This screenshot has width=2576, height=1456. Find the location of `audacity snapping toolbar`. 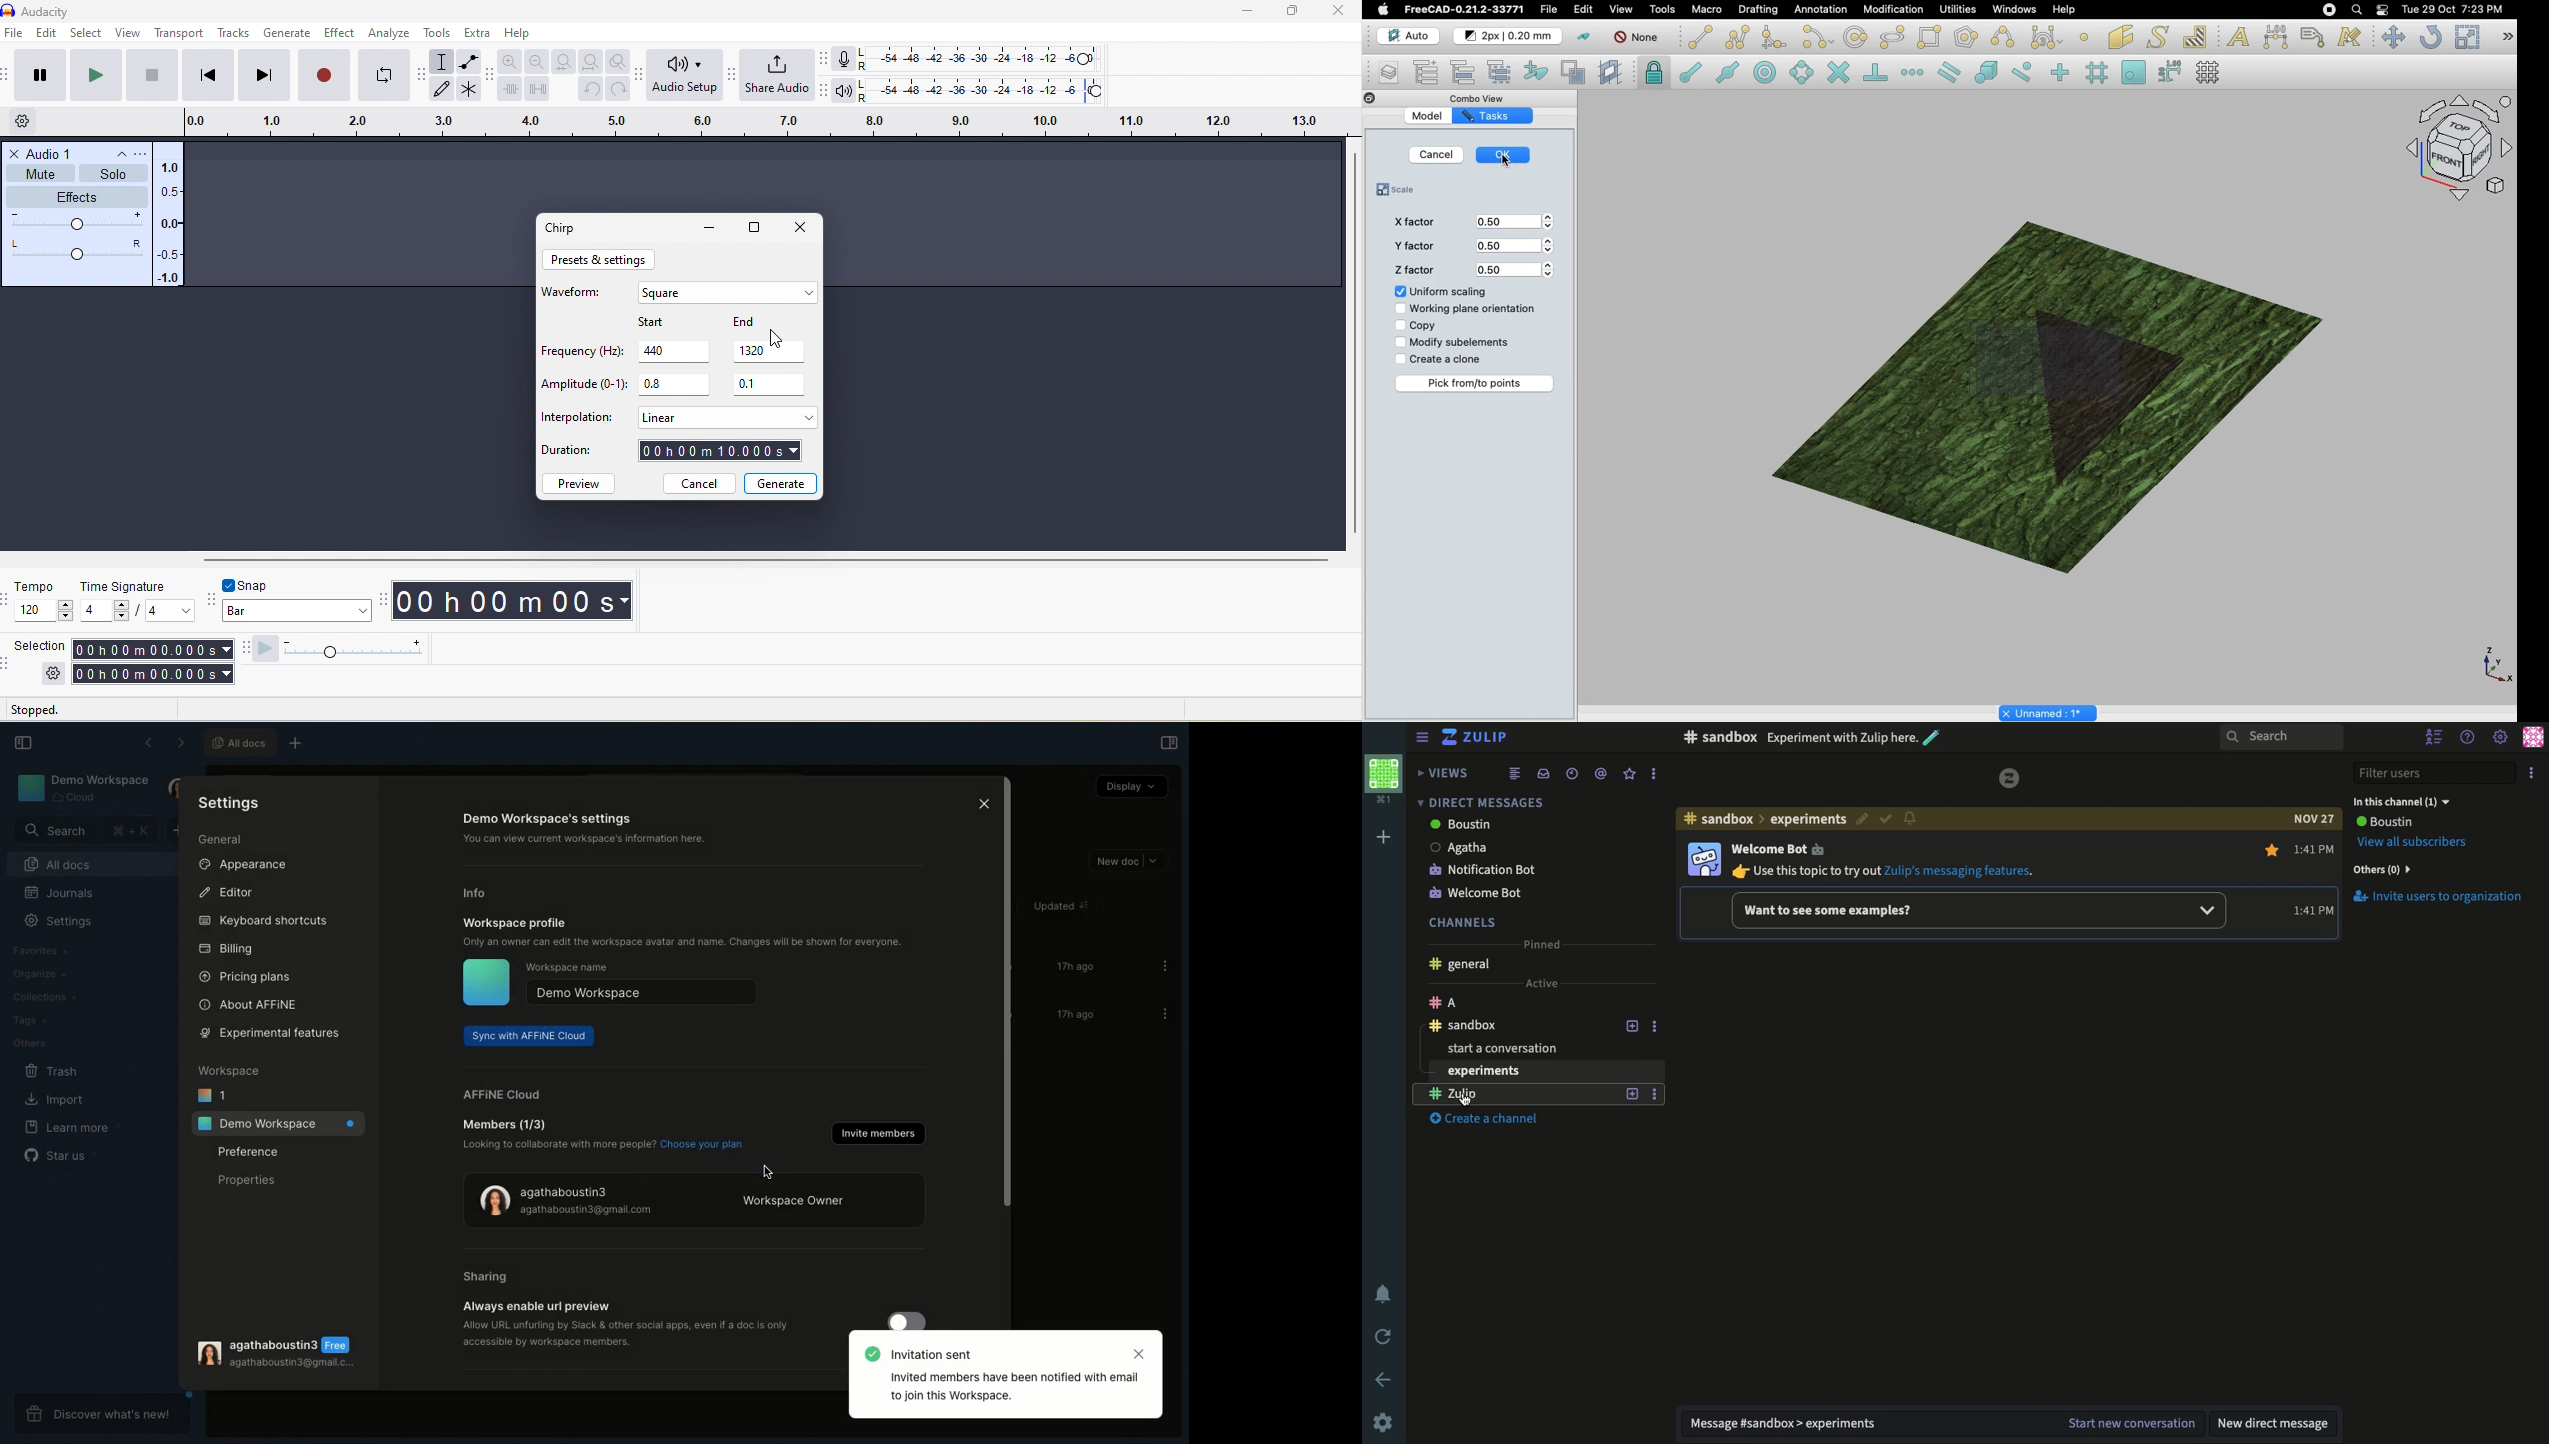

audacity snapping toolbar is located at coordinates (213, 597).